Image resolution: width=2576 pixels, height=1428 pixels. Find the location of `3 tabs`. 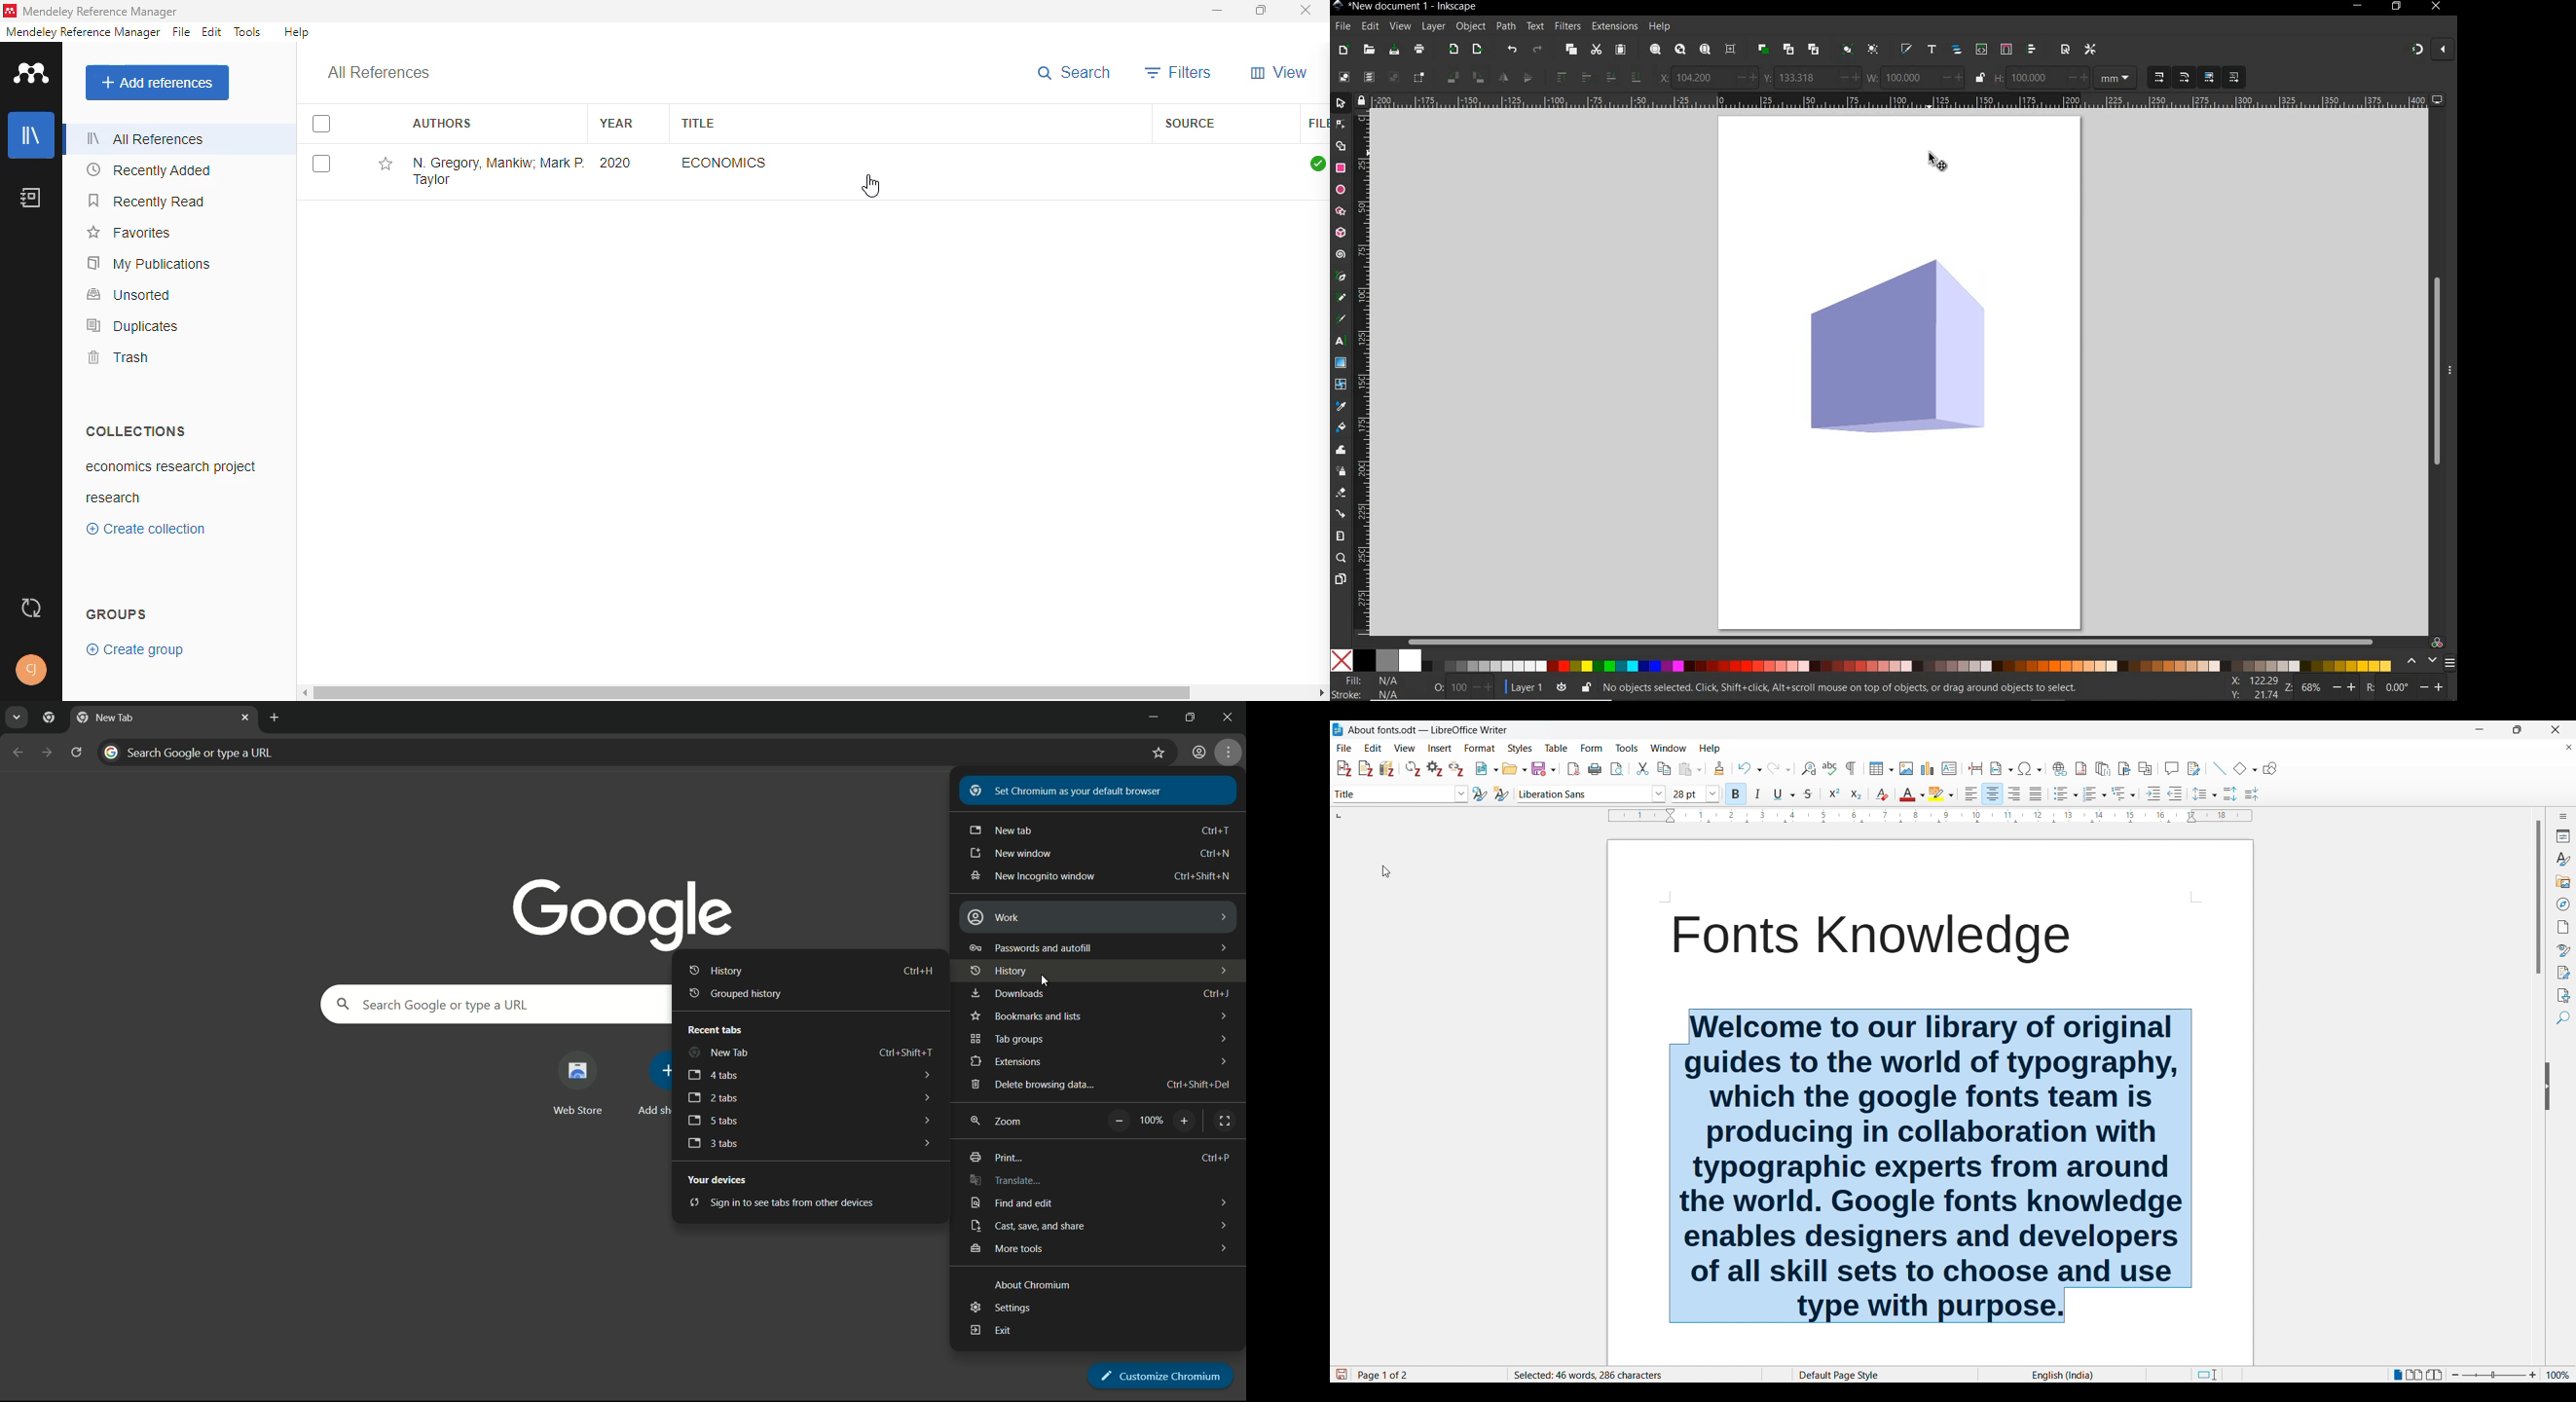

3 tabs is located at coordinates (712, 1143).